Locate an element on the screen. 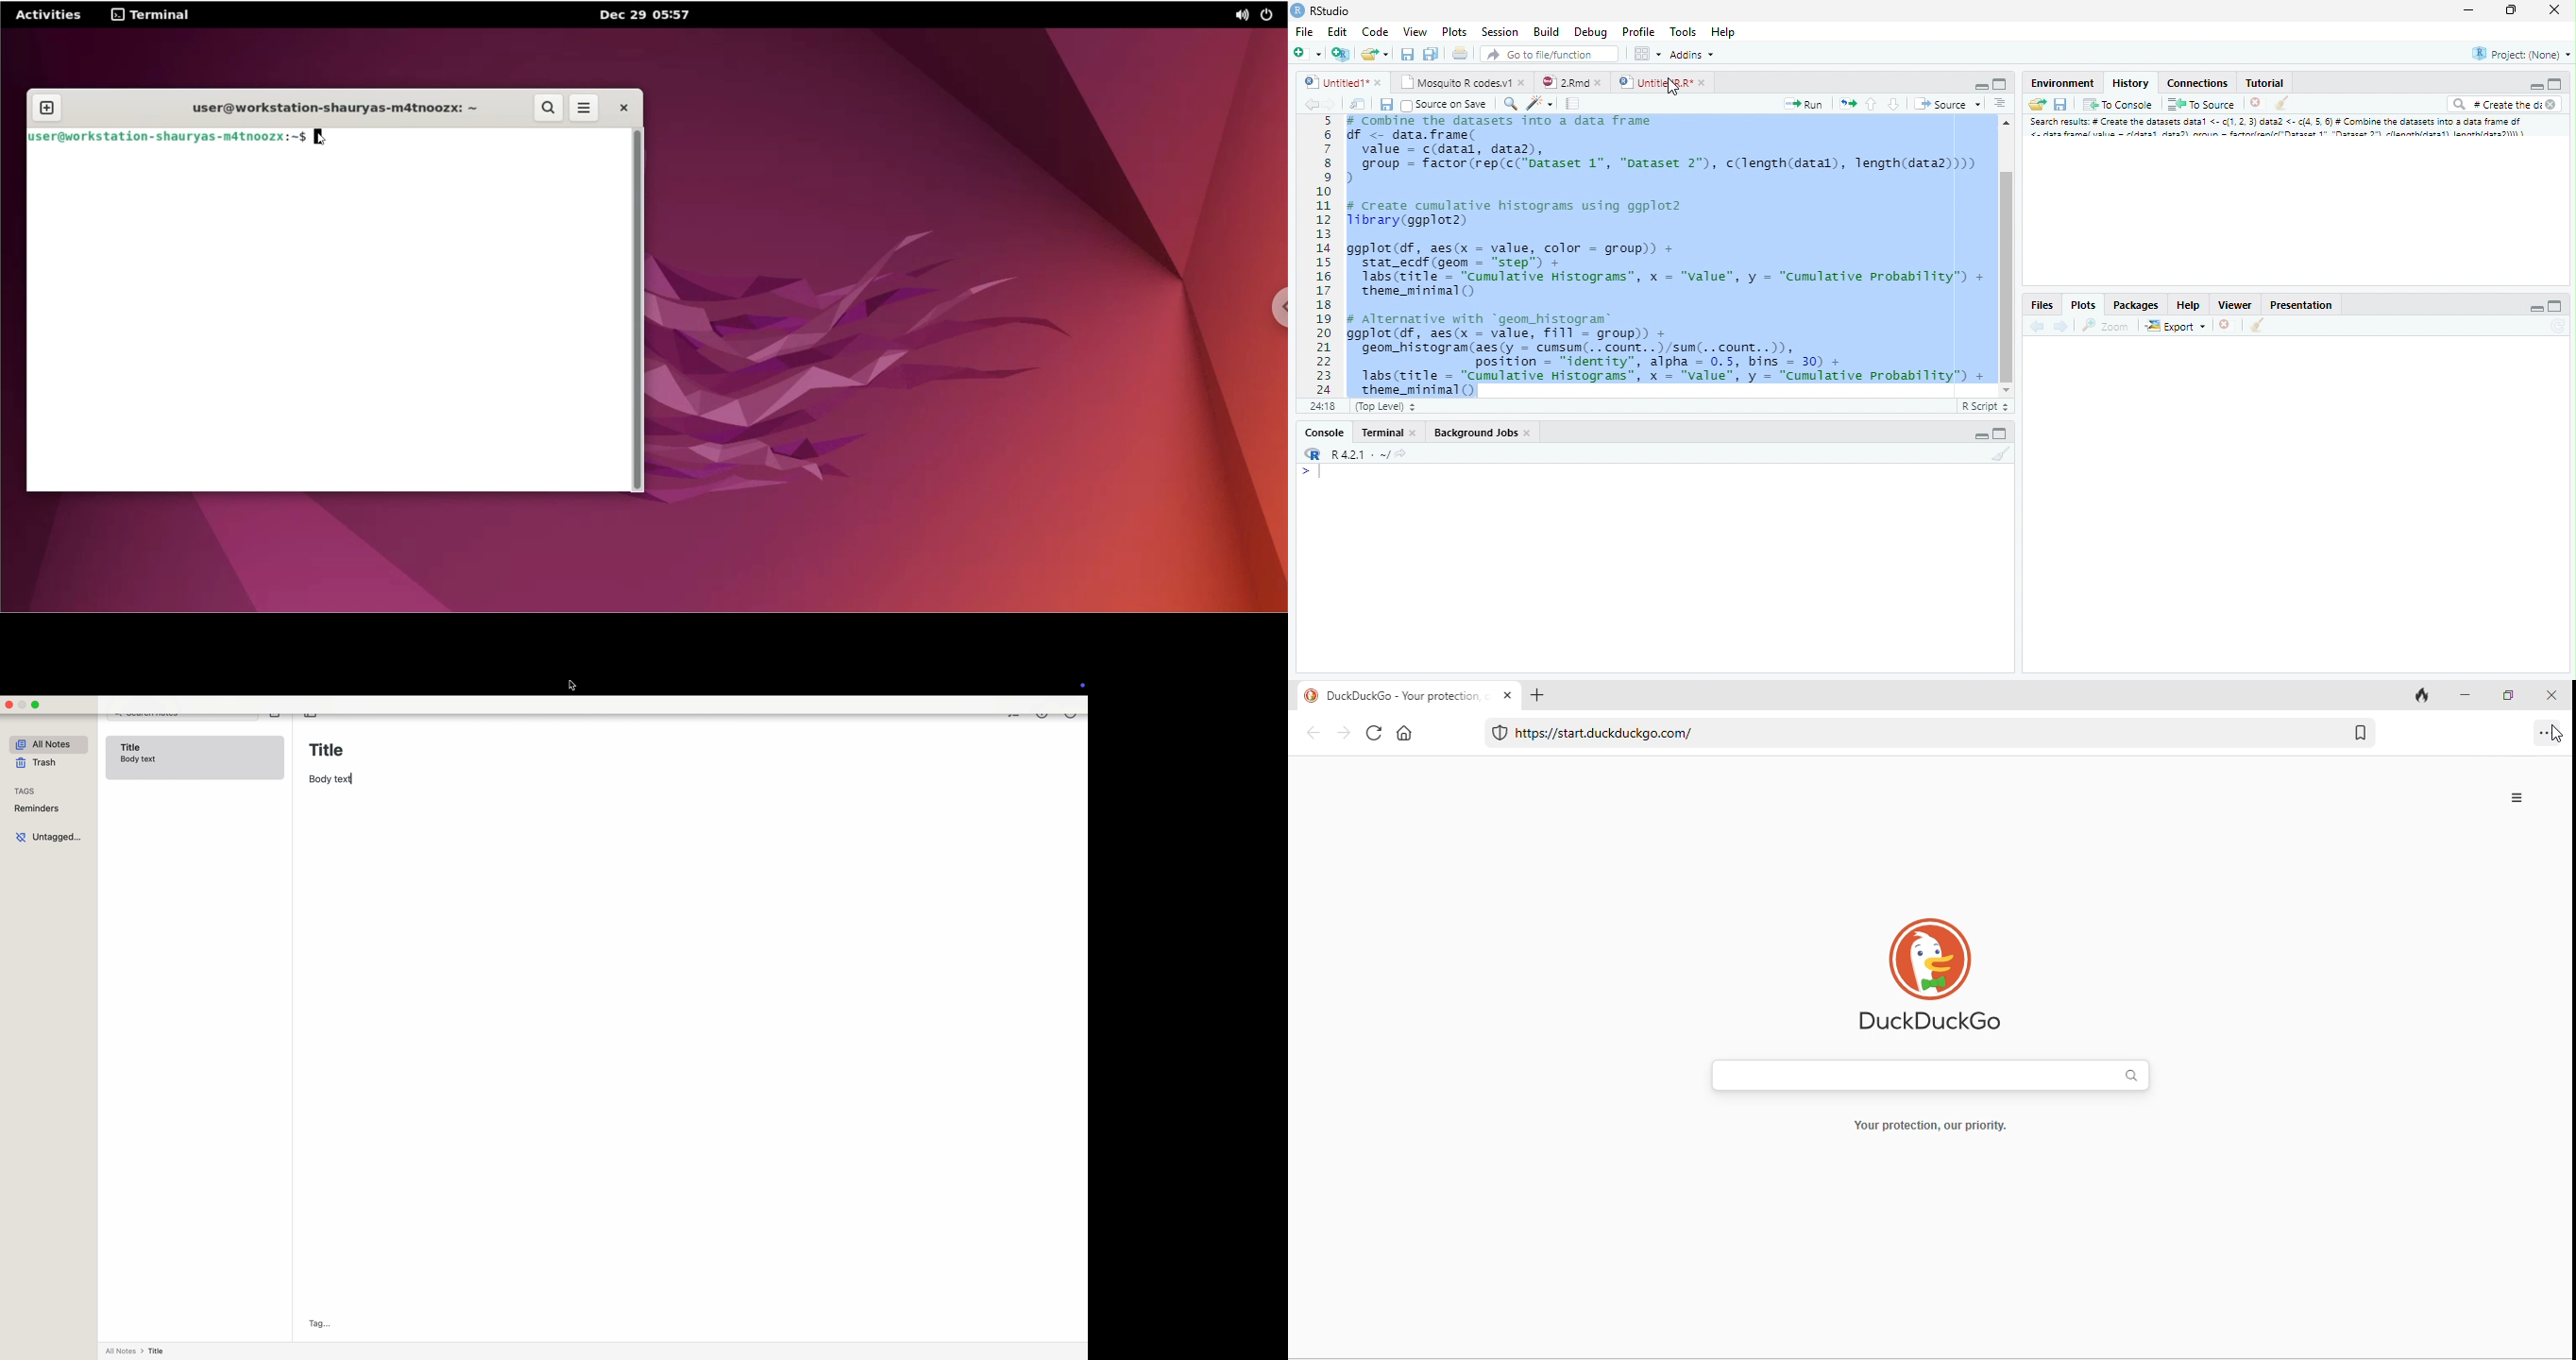  Scrollbar is located at coordinates (2005, 253).